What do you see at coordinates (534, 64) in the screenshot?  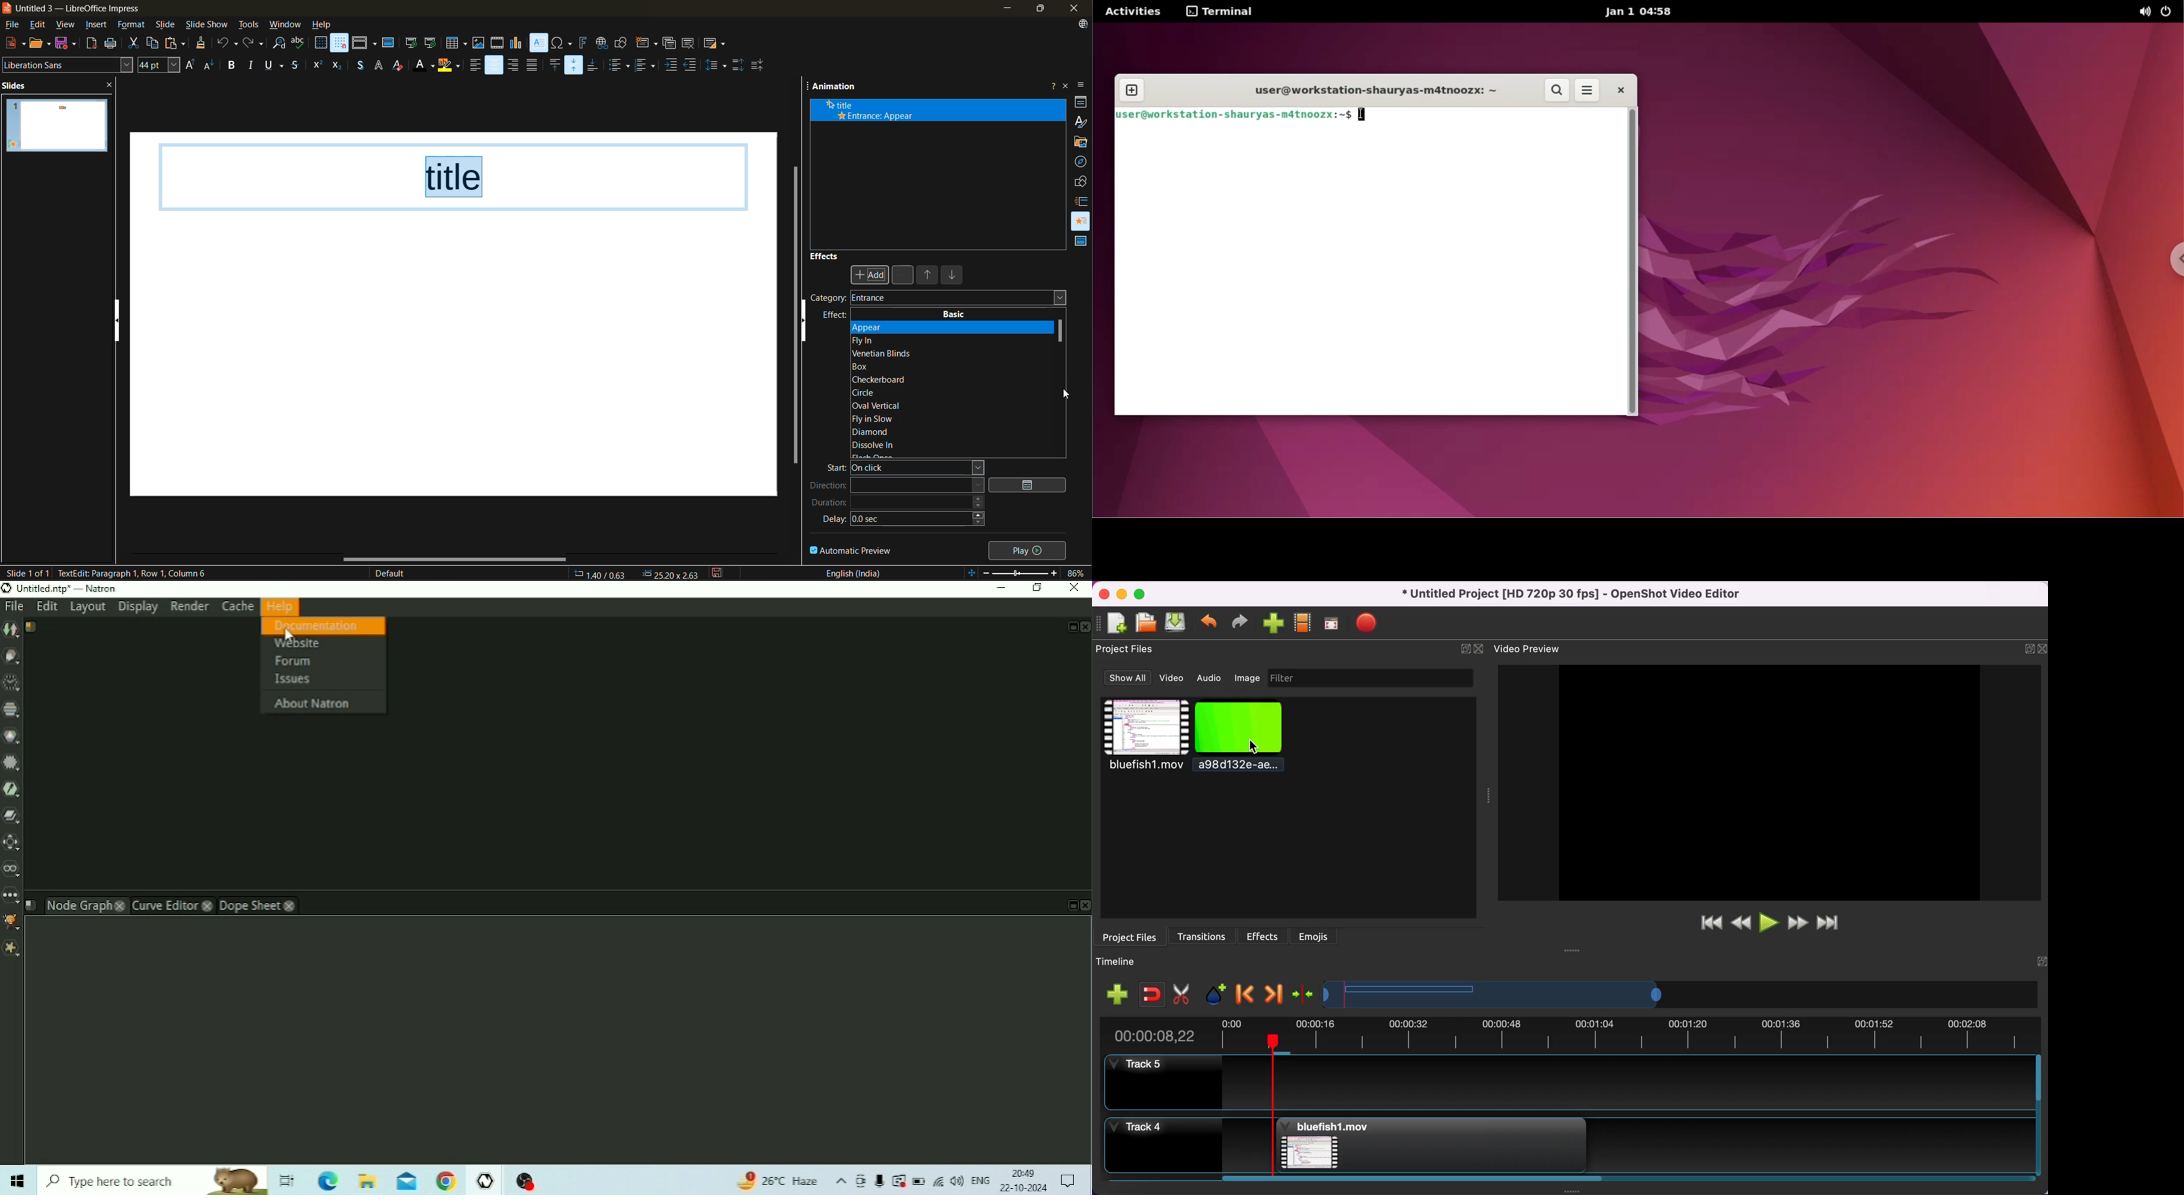 I see `justified` at bounding box center [534, 64].